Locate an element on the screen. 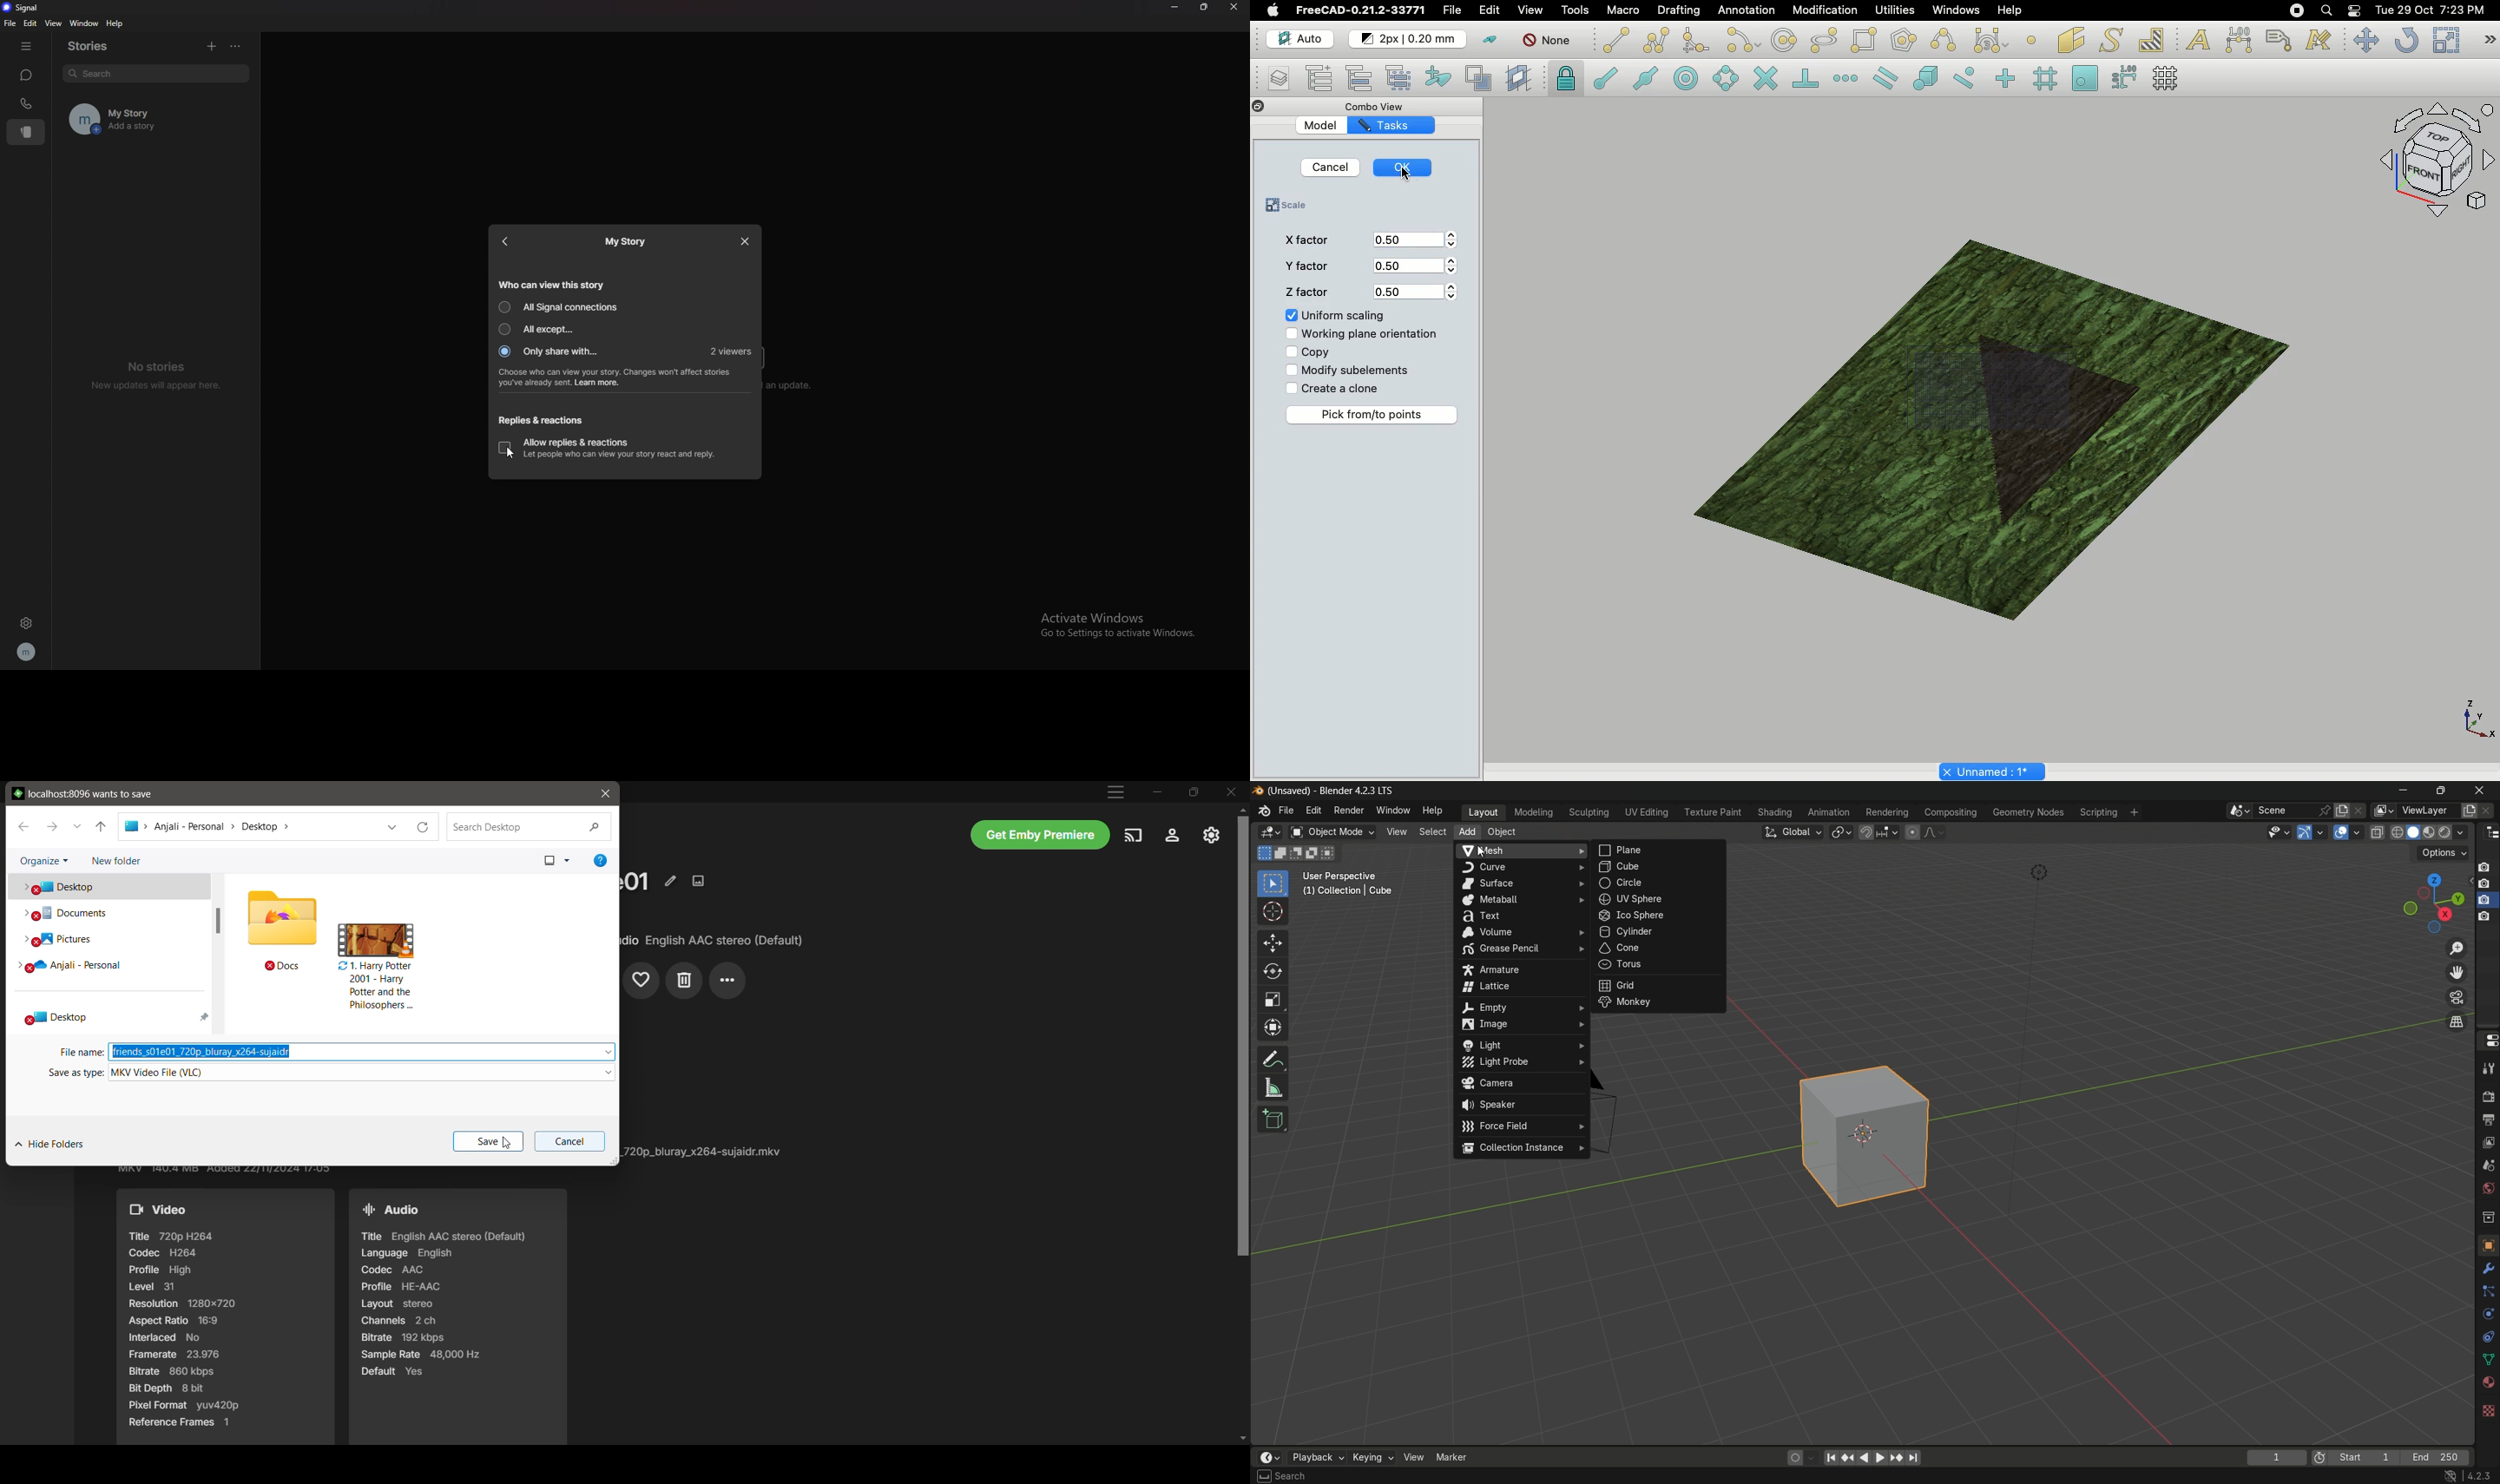 The height and width of the screenshot is (1484, 2520). auto keying is located at coordinates (1793, 1458).